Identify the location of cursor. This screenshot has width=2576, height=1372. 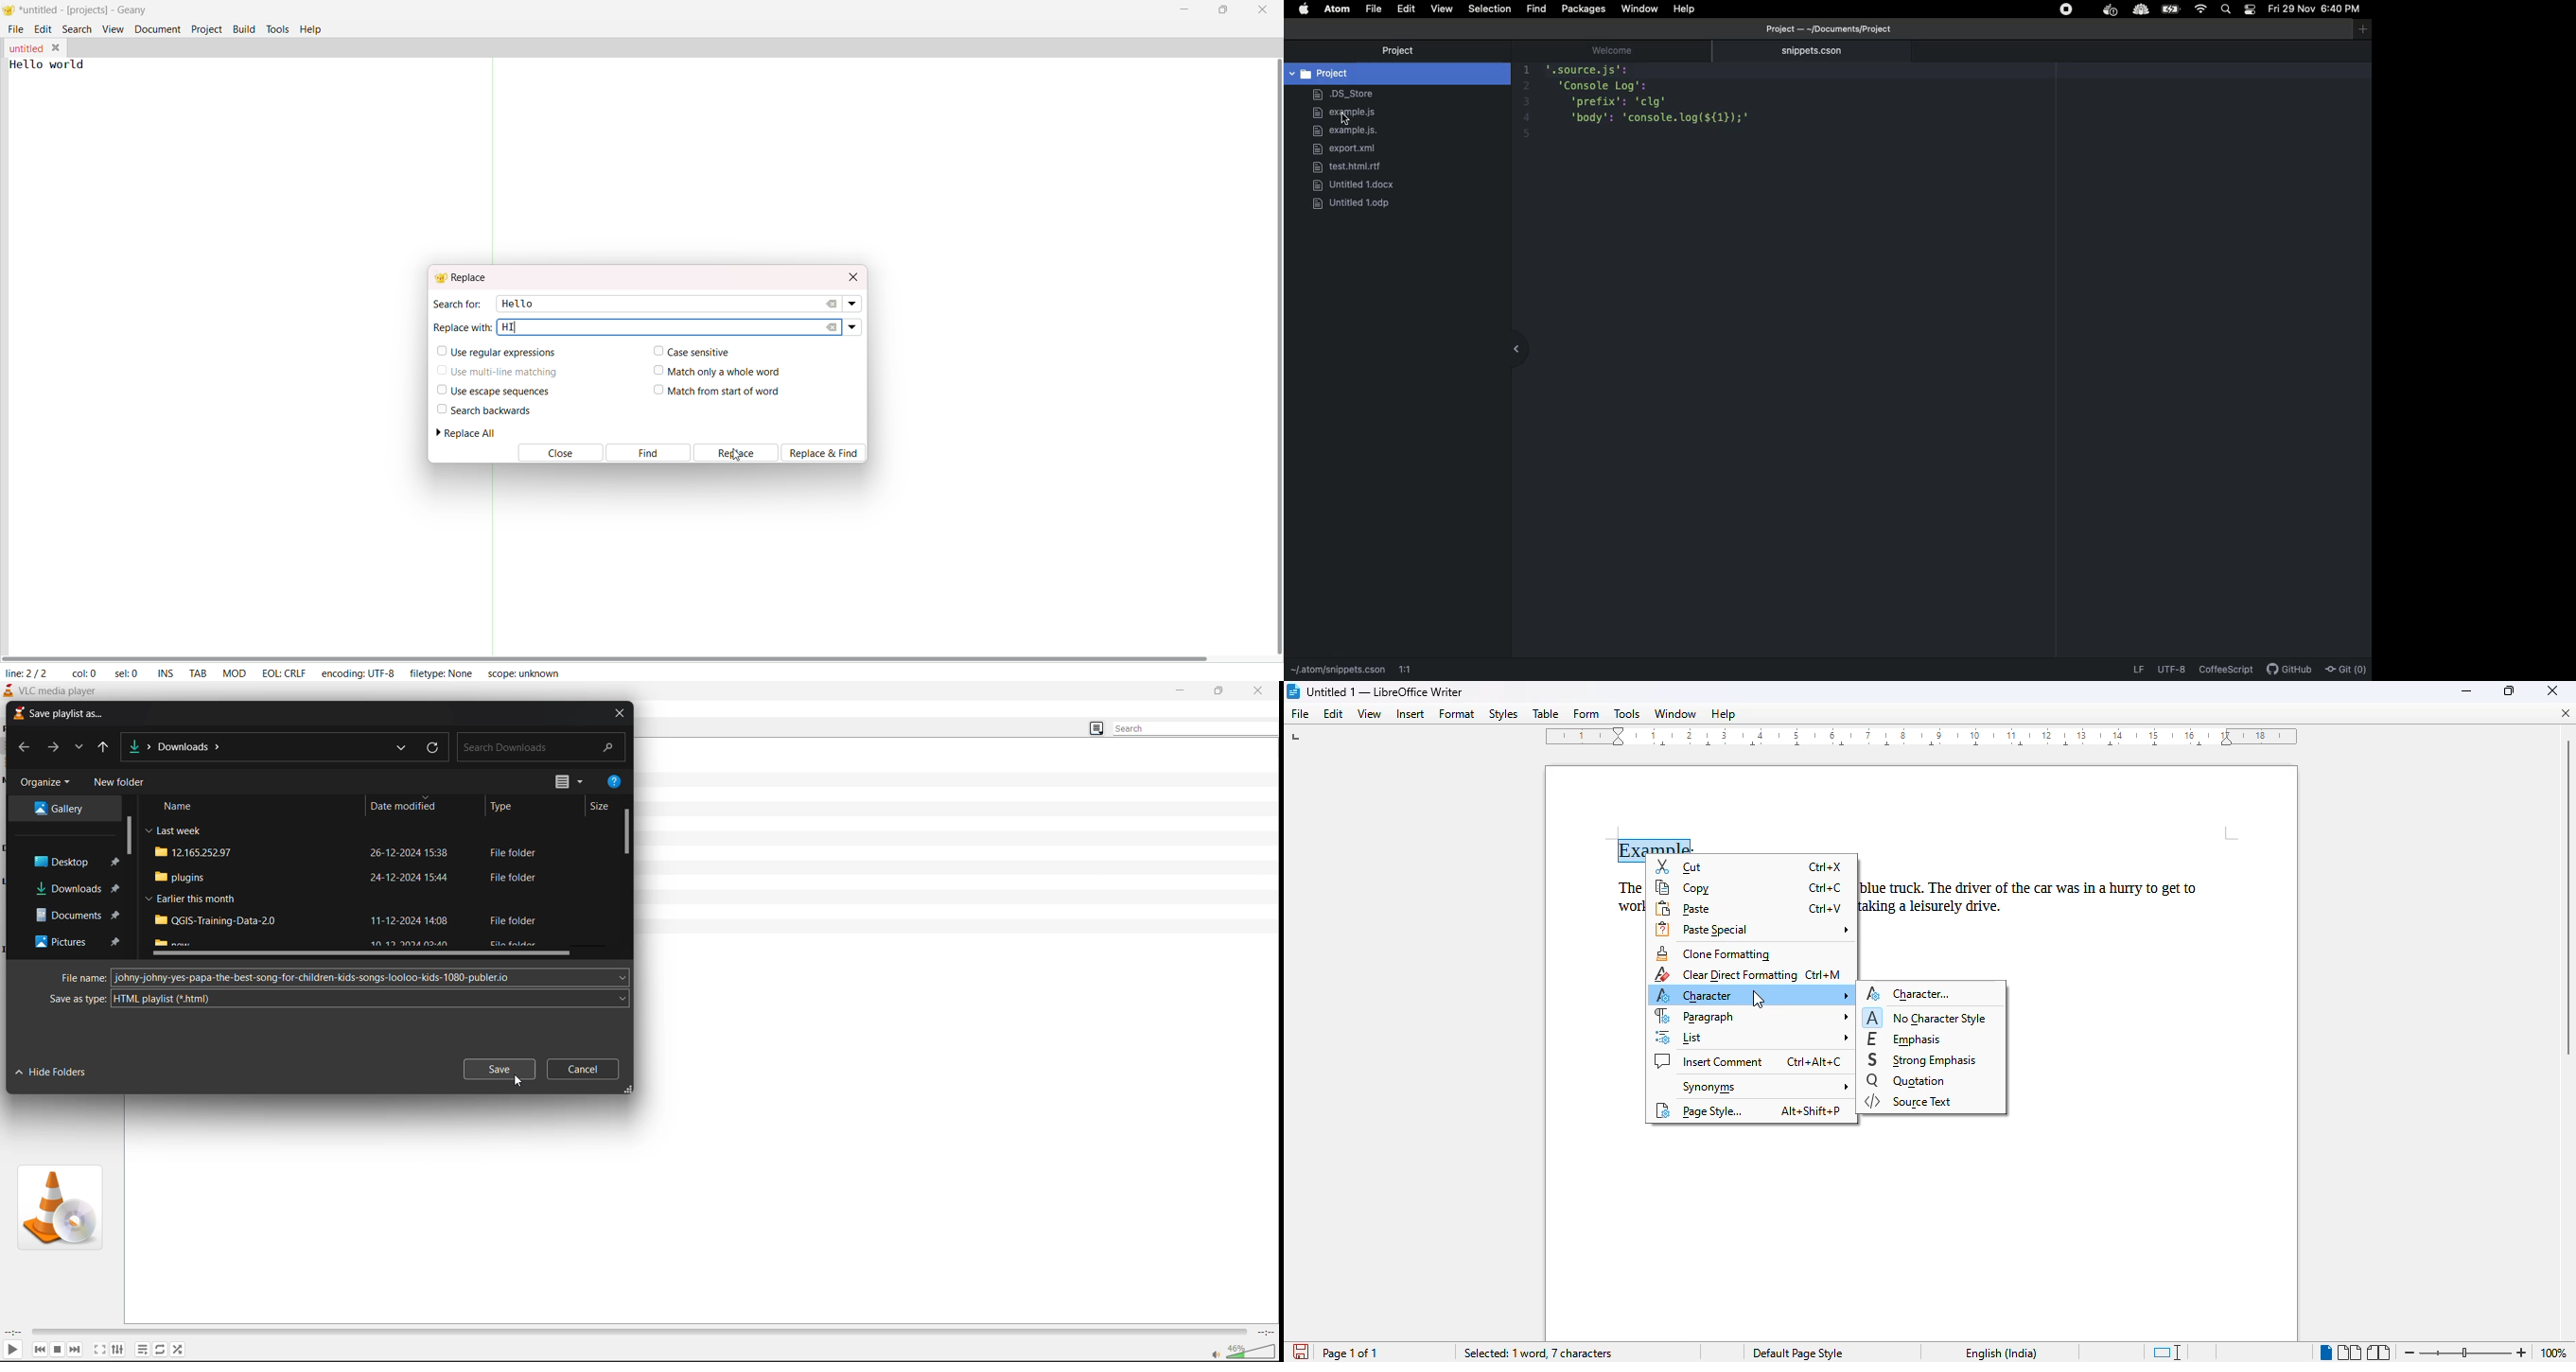
(518, 1081).